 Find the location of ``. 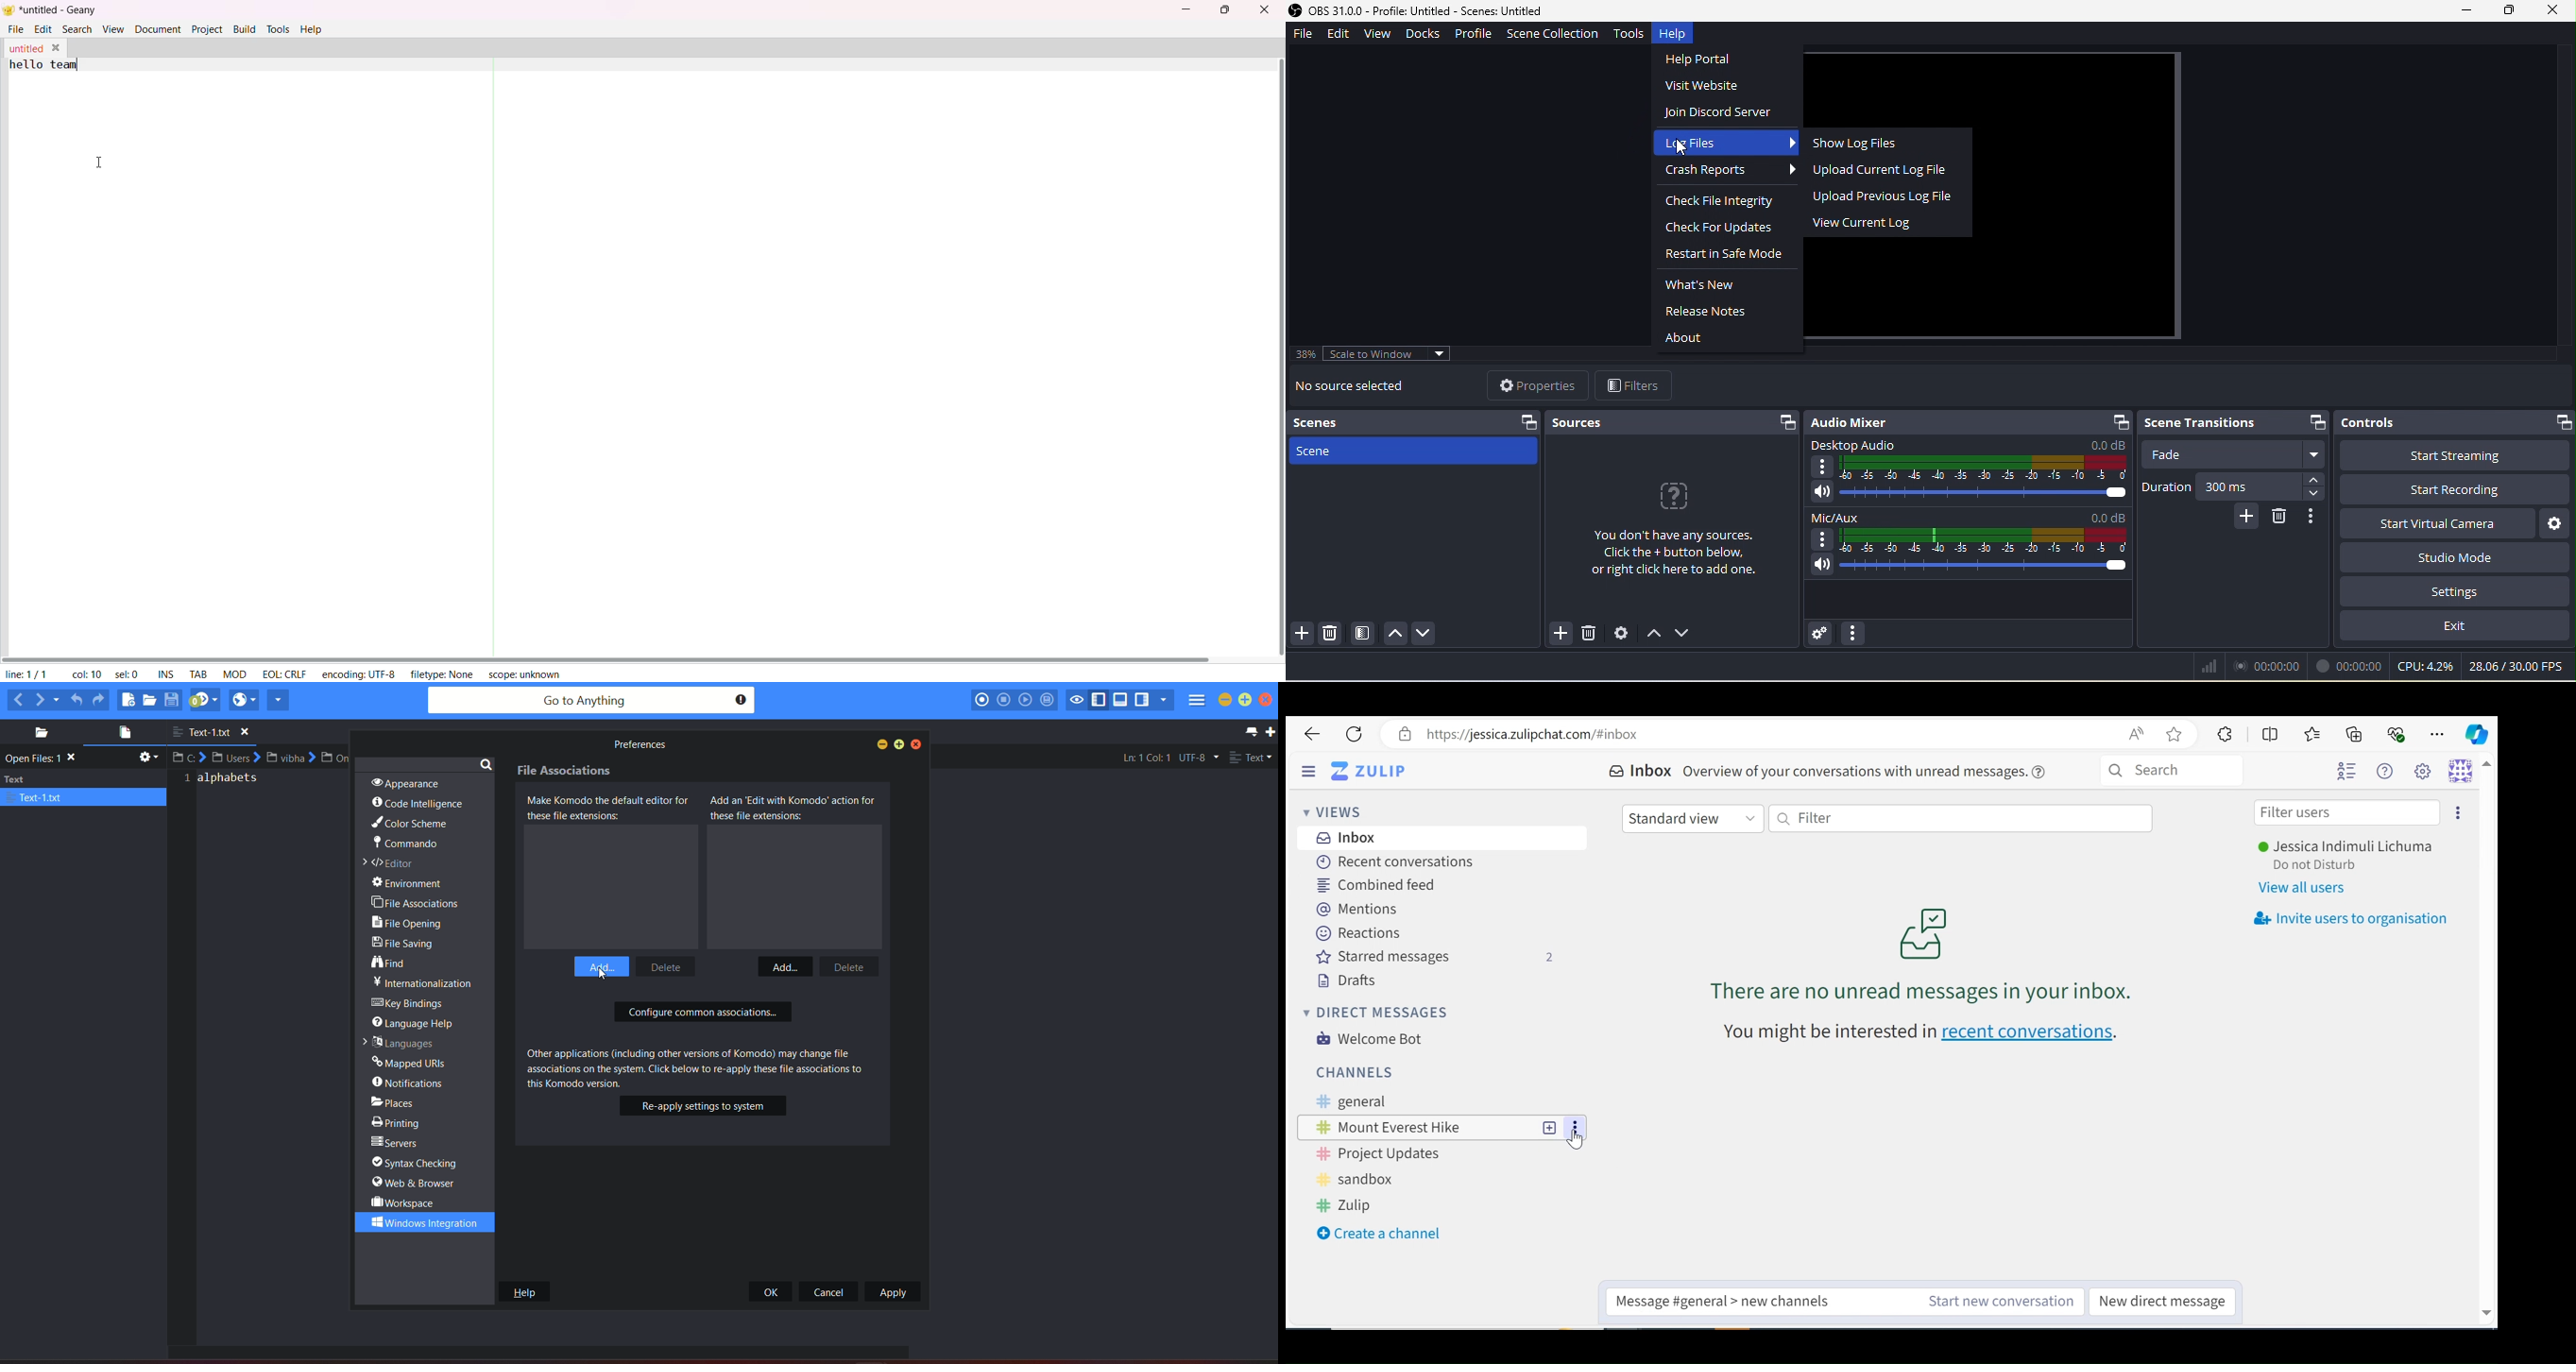

 is located at coordinates (2481, 733).